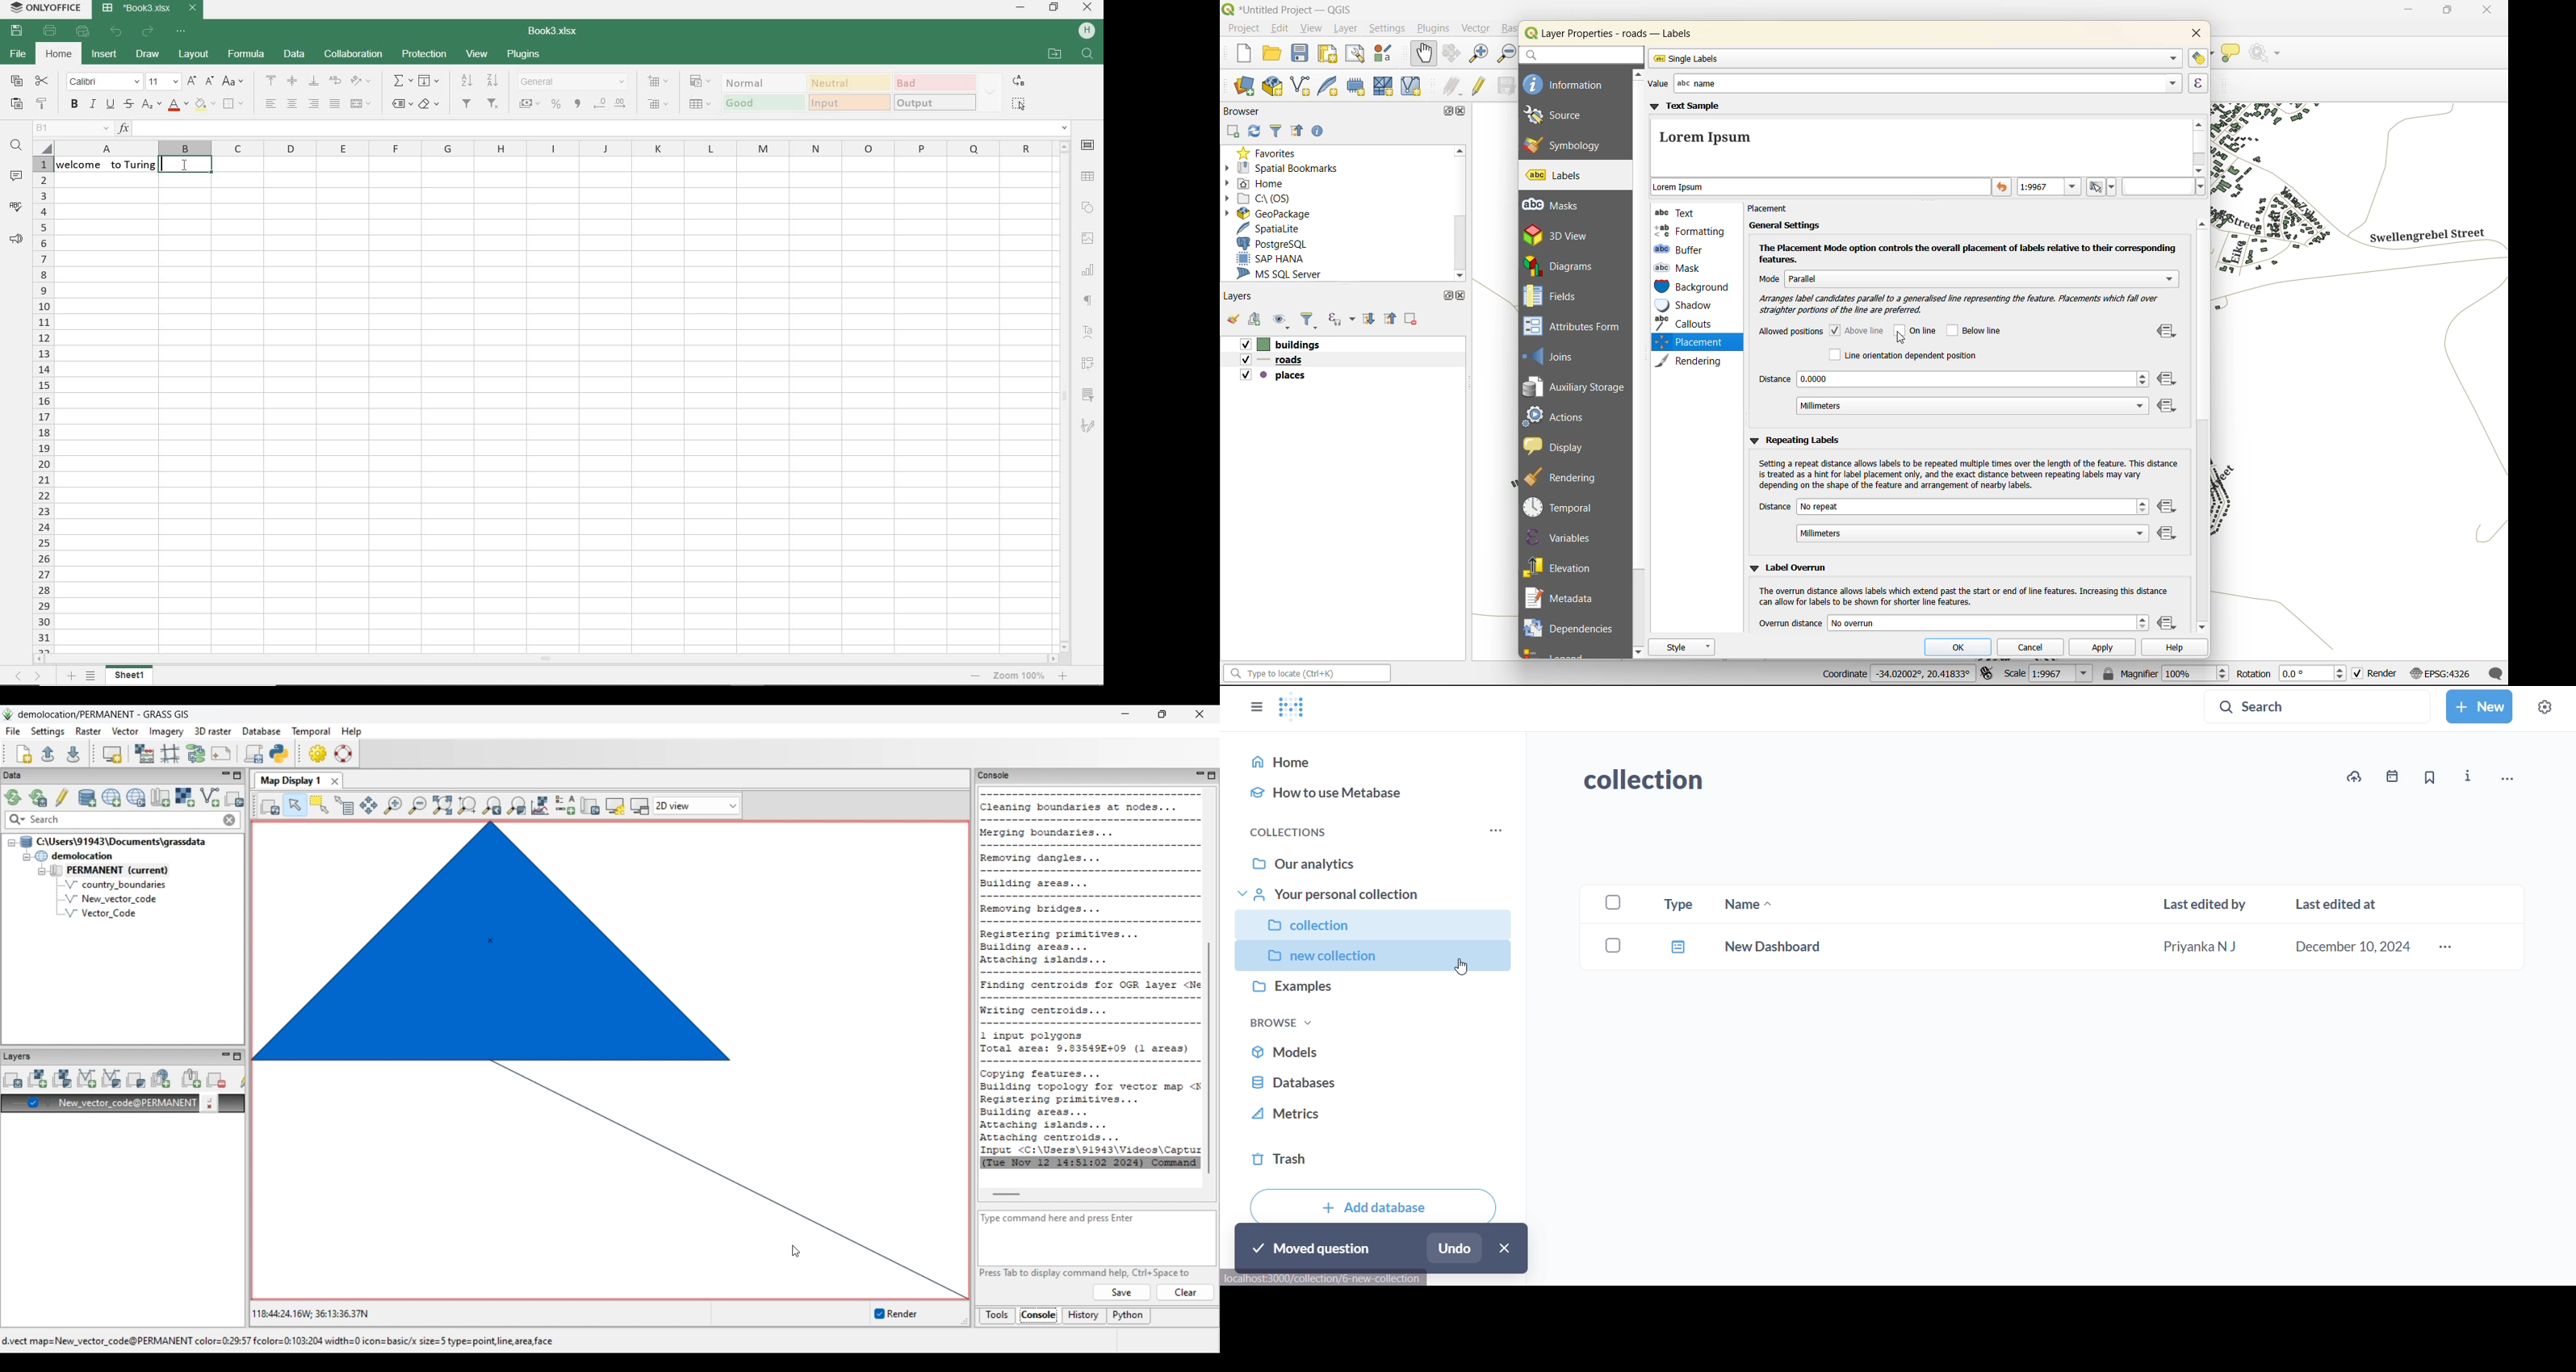 The image size is (2576, 1372). What do you see at coordinates (1281, 30) in the screenshot?
I see `edit` at bounding box center [1281, 30].